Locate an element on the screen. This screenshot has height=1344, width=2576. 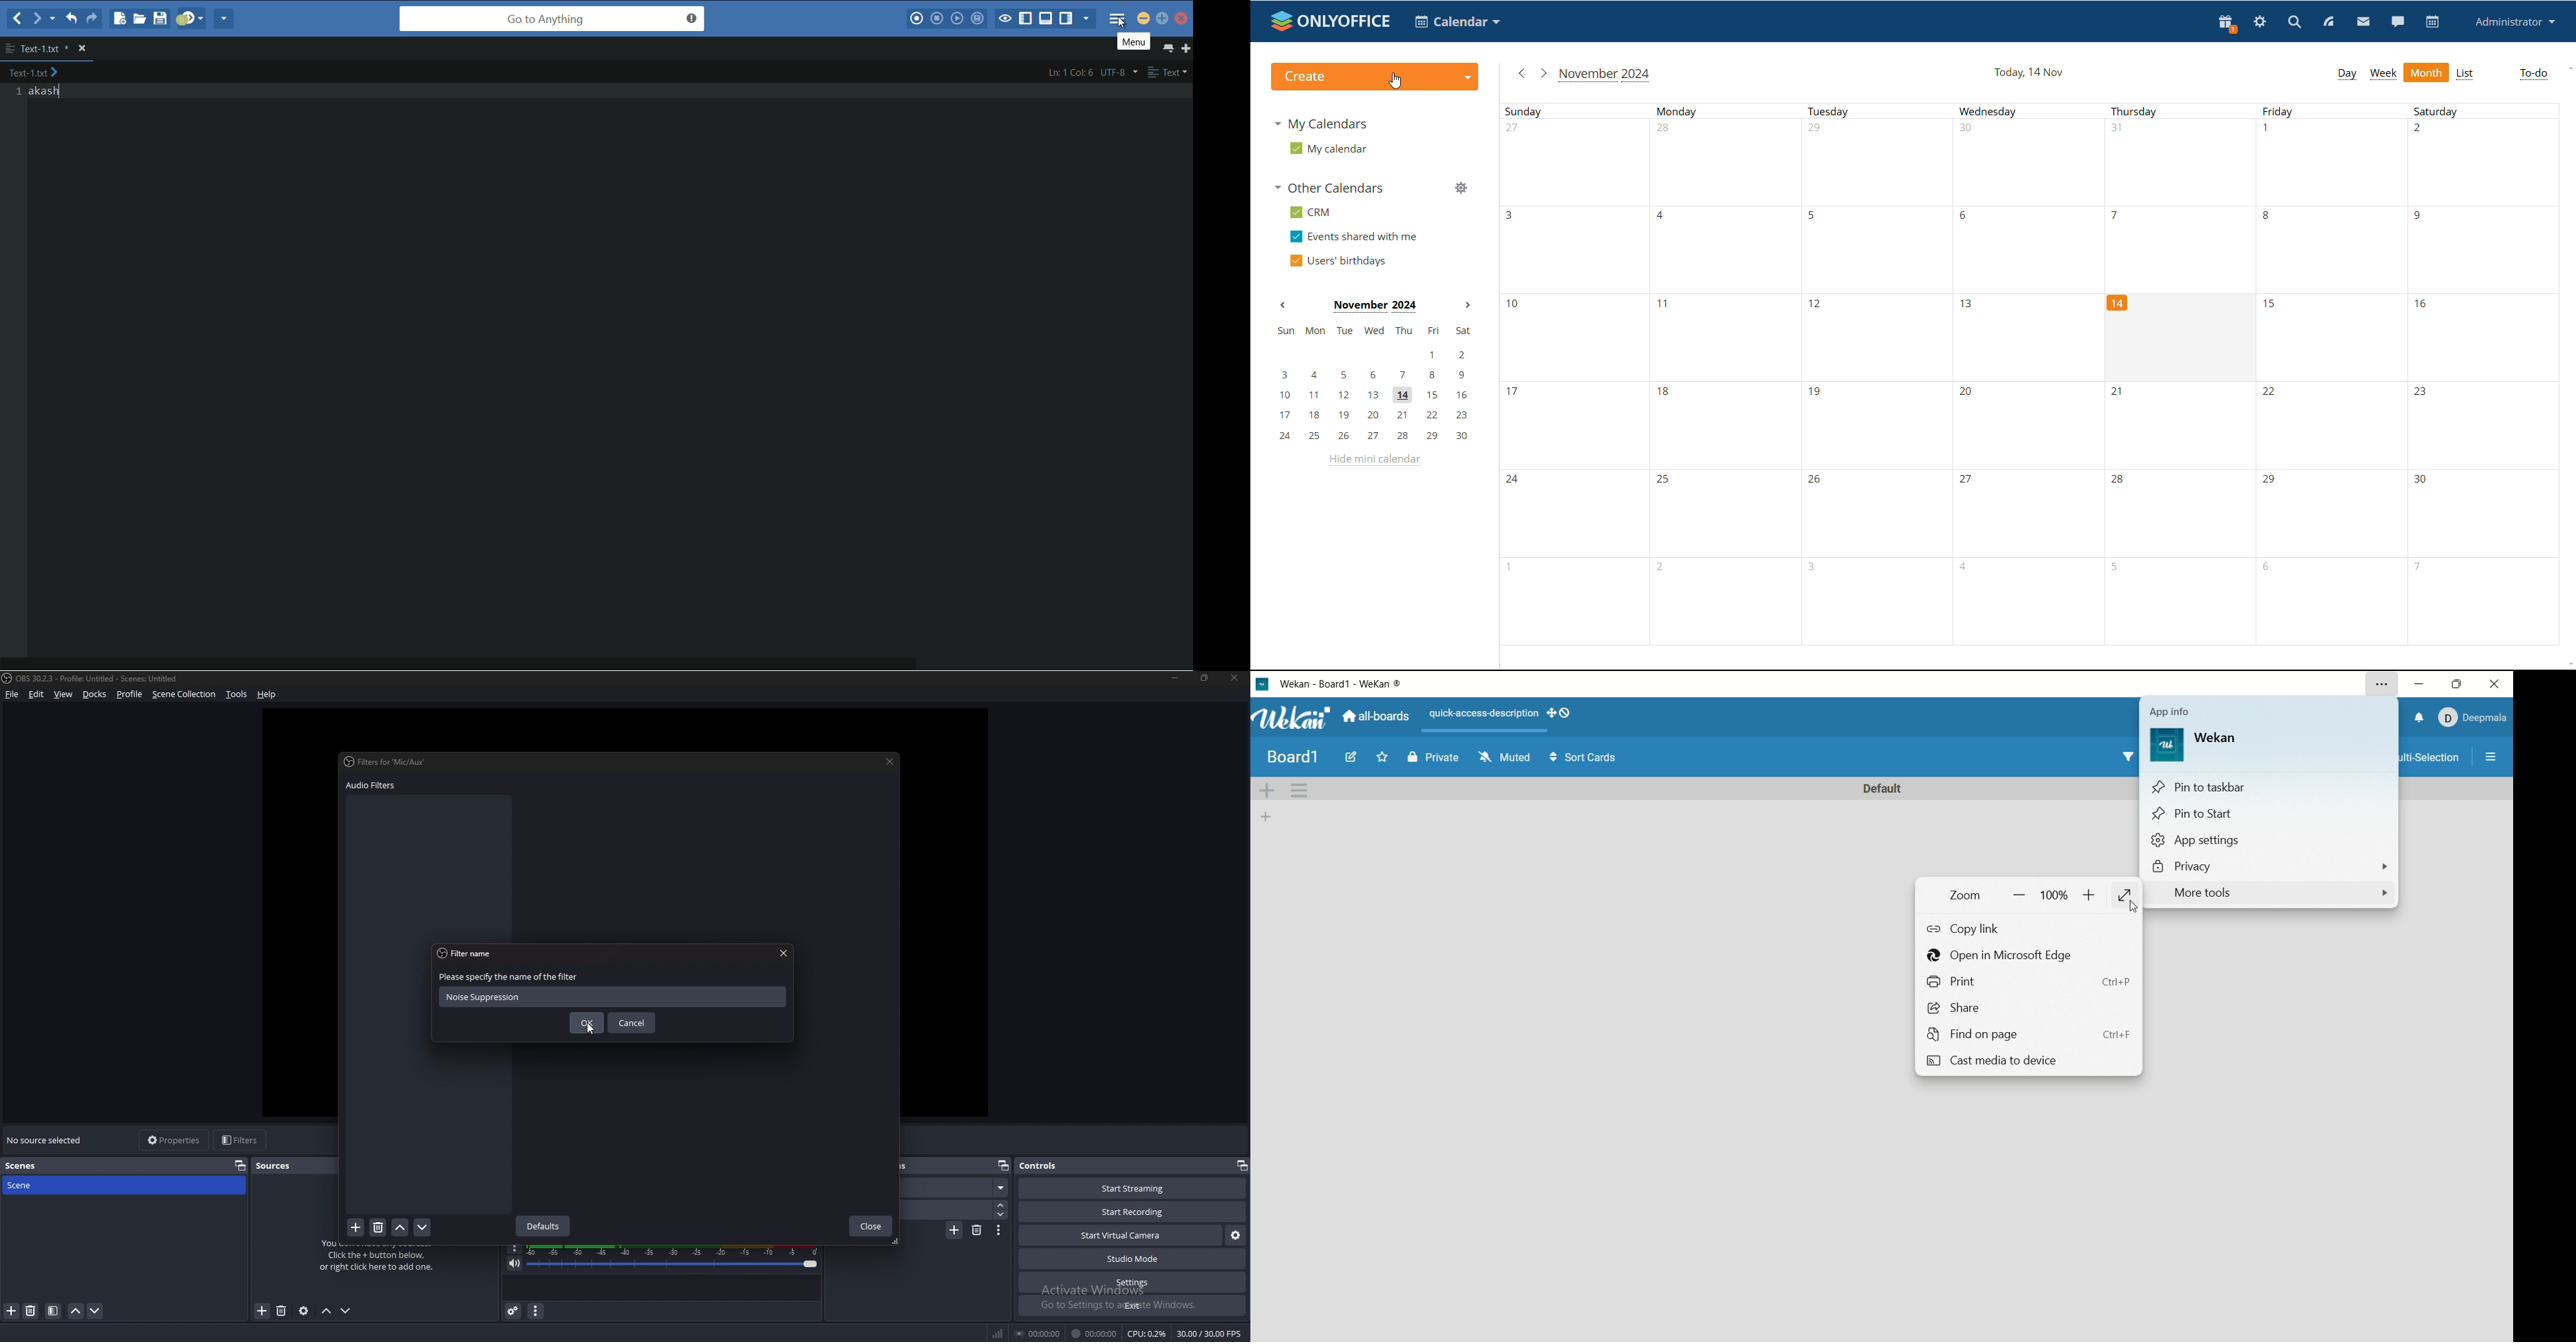
open in microsoft edge is located at coordinates (2001, 958).